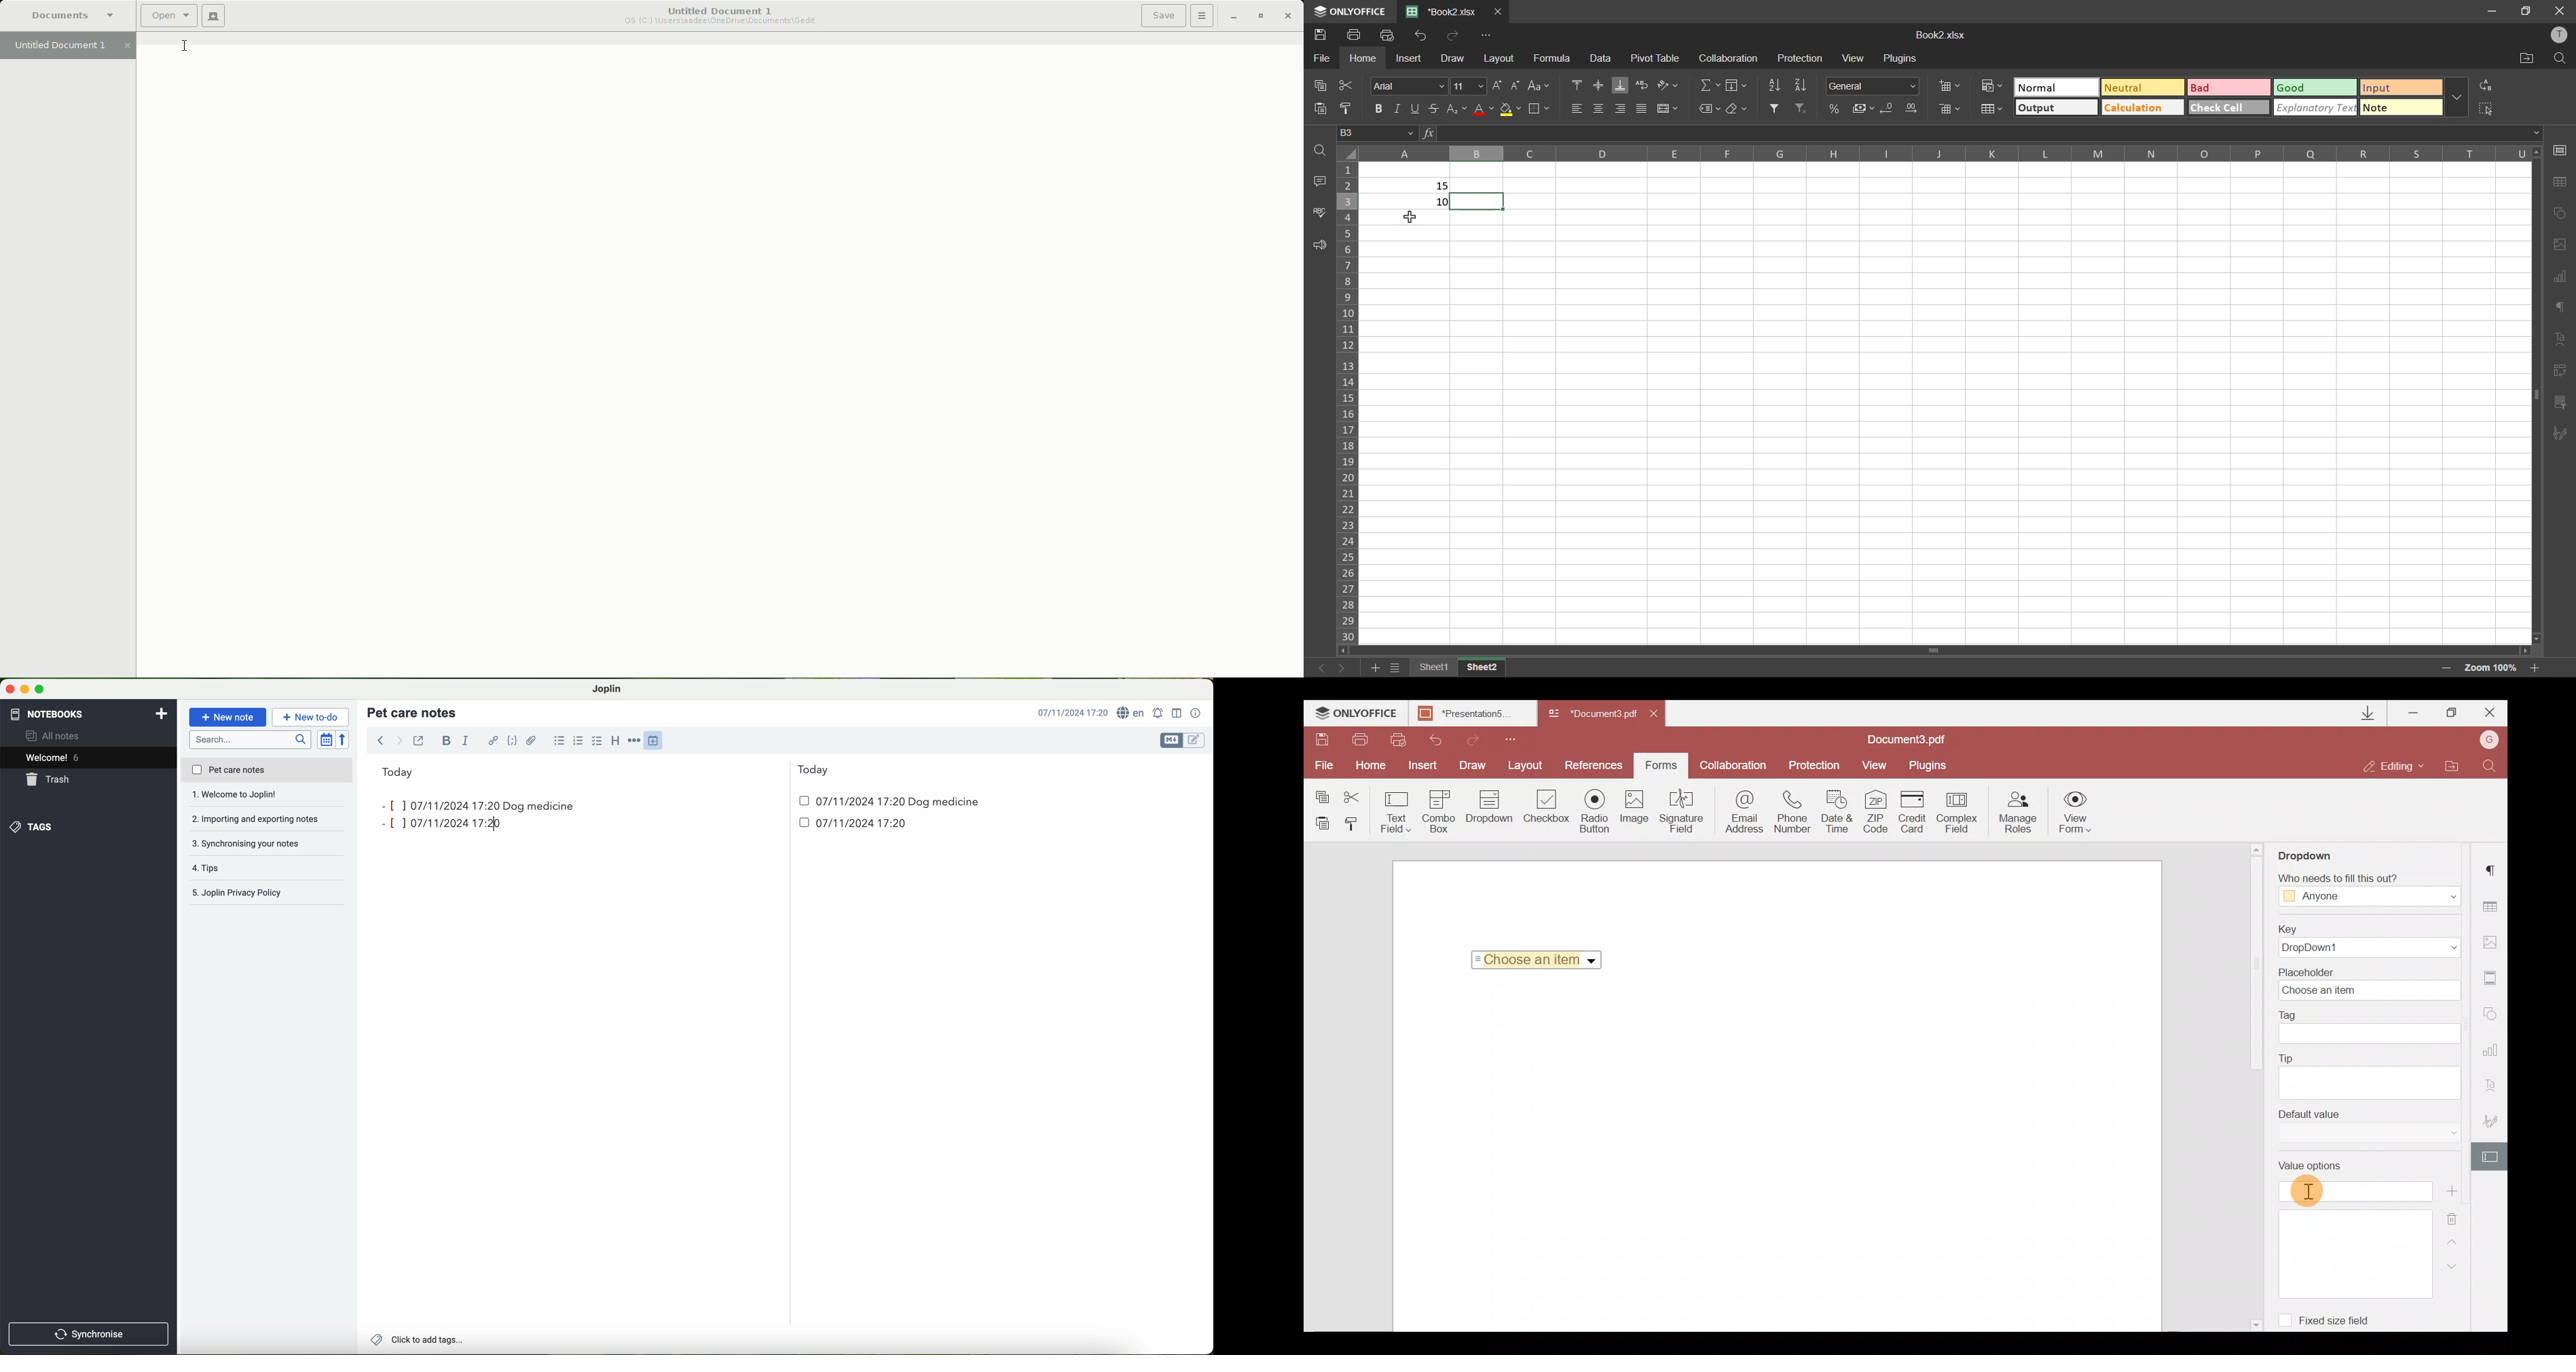 This screenshot has height=1372, width=2576. I want to click on more options, so click(2461, 99).